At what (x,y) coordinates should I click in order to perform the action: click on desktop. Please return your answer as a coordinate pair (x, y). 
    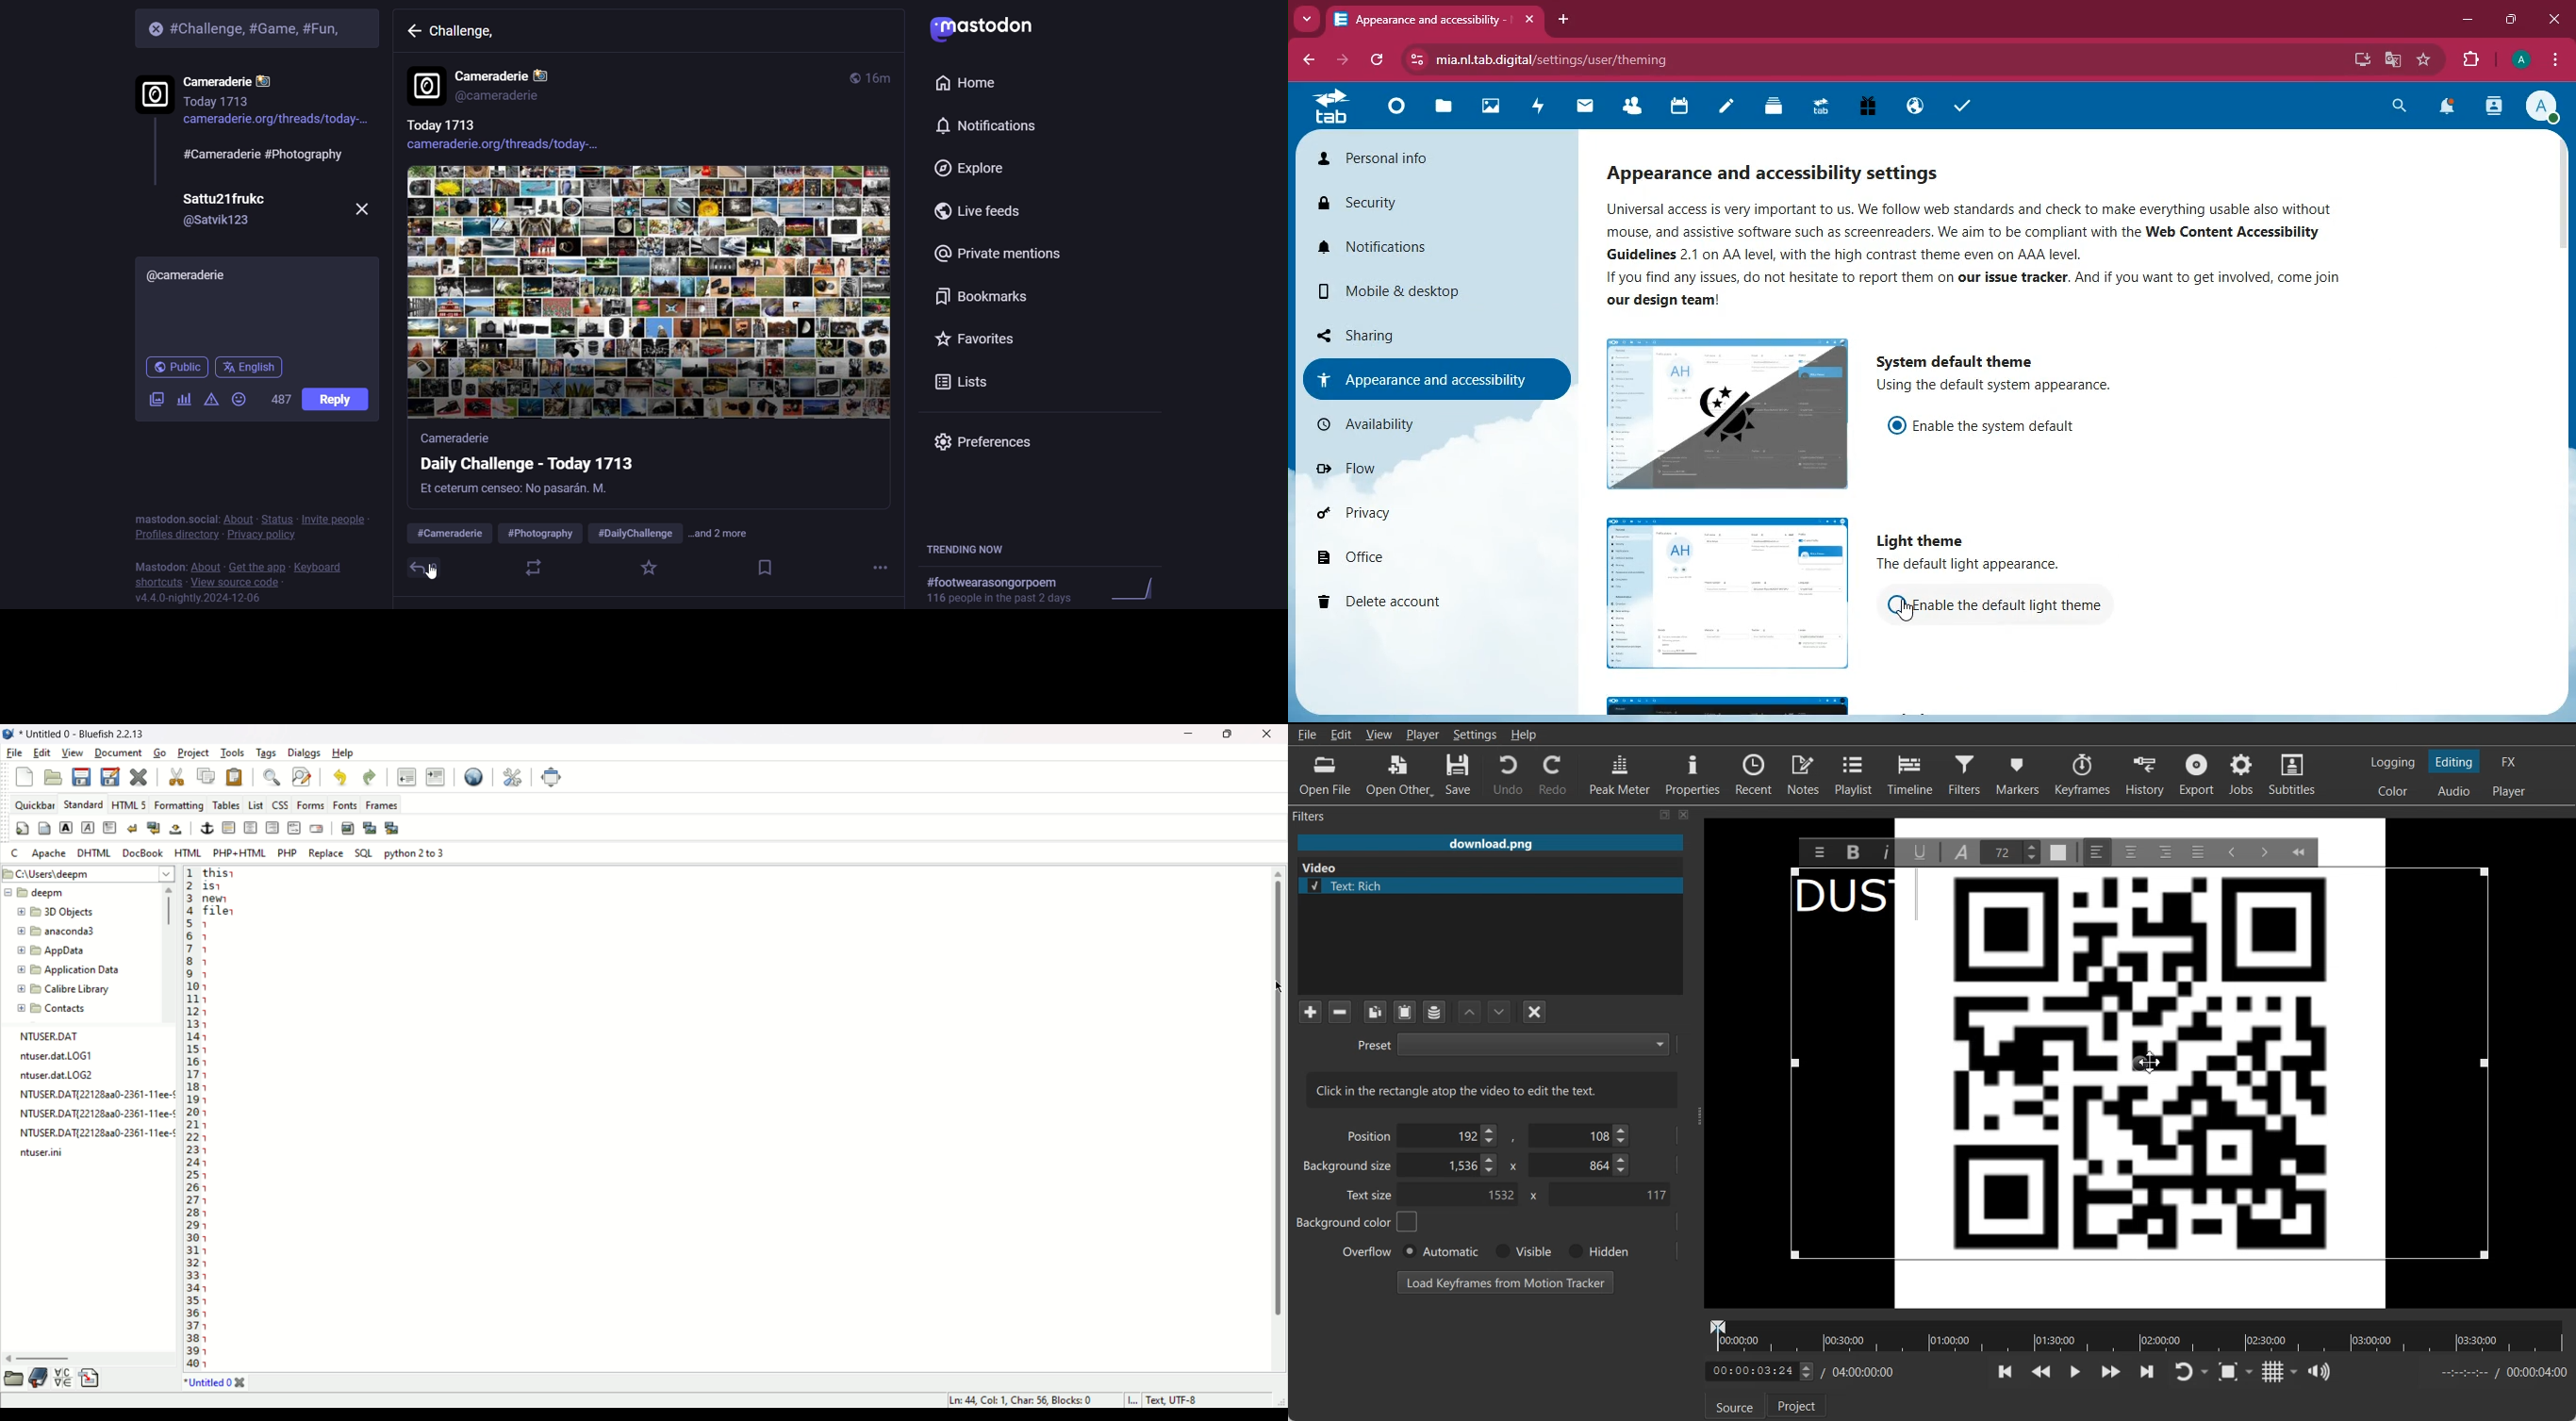
    Looking at the image, I should click on (2354, 59).